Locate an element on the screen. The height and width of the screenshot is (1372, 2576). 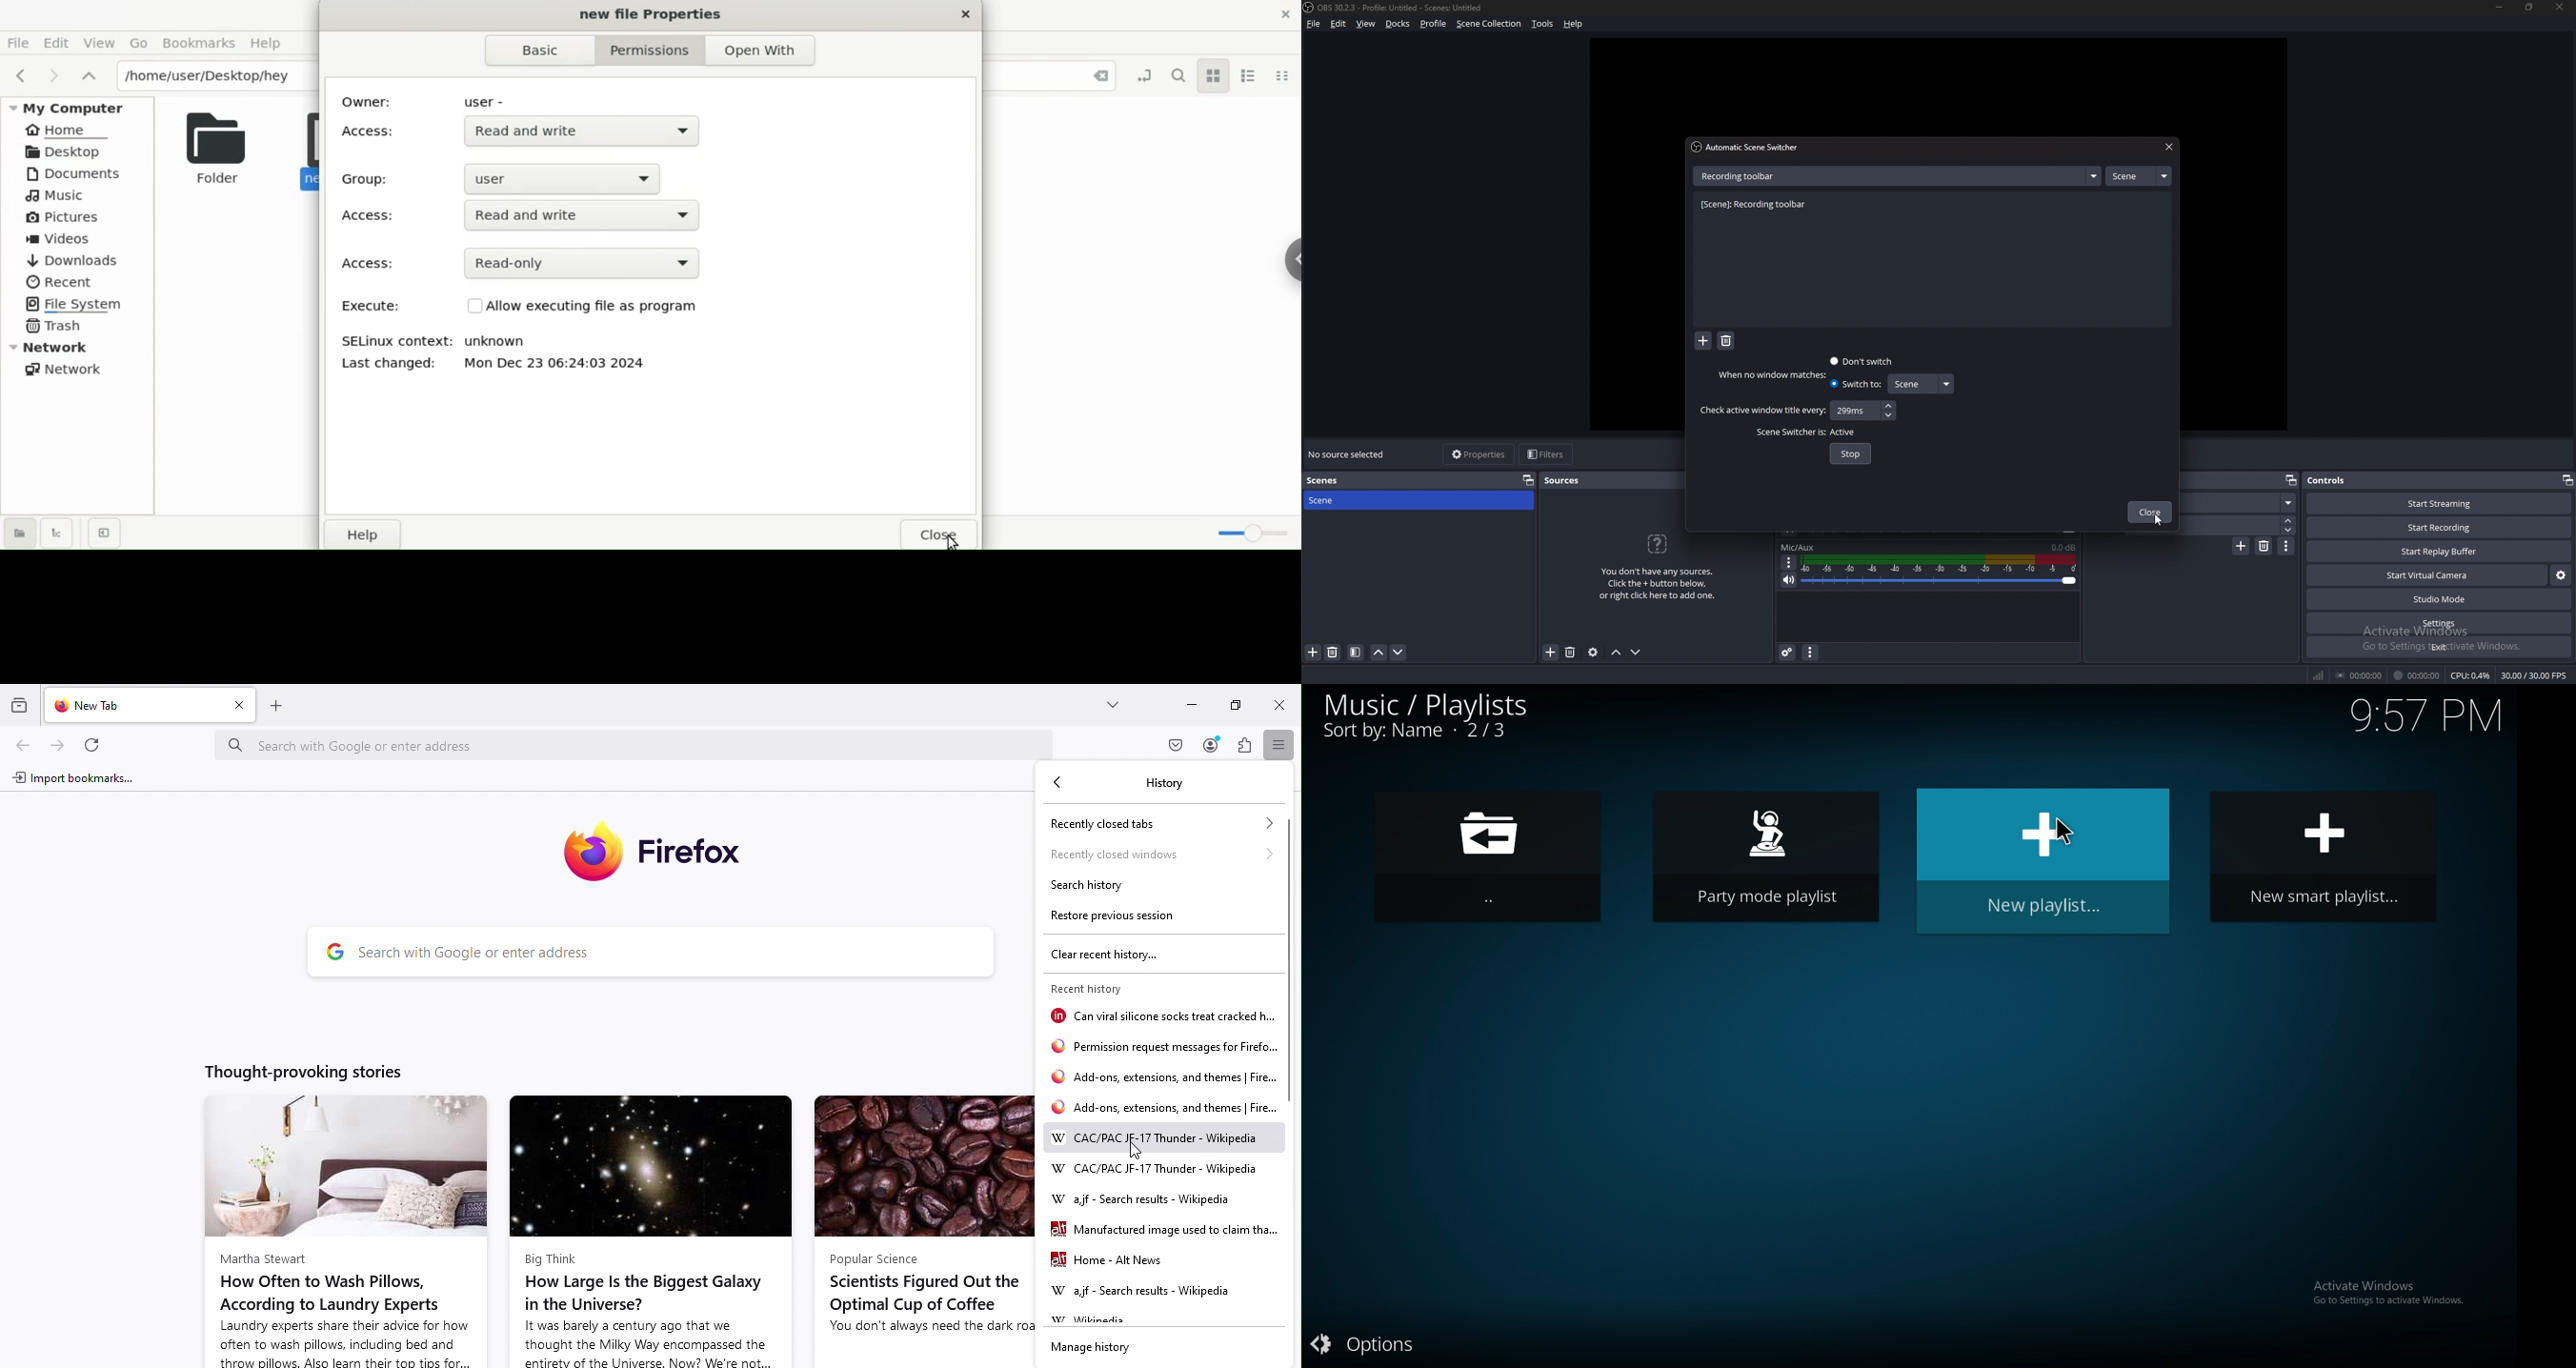
file is located at coordinates (1315, 23).